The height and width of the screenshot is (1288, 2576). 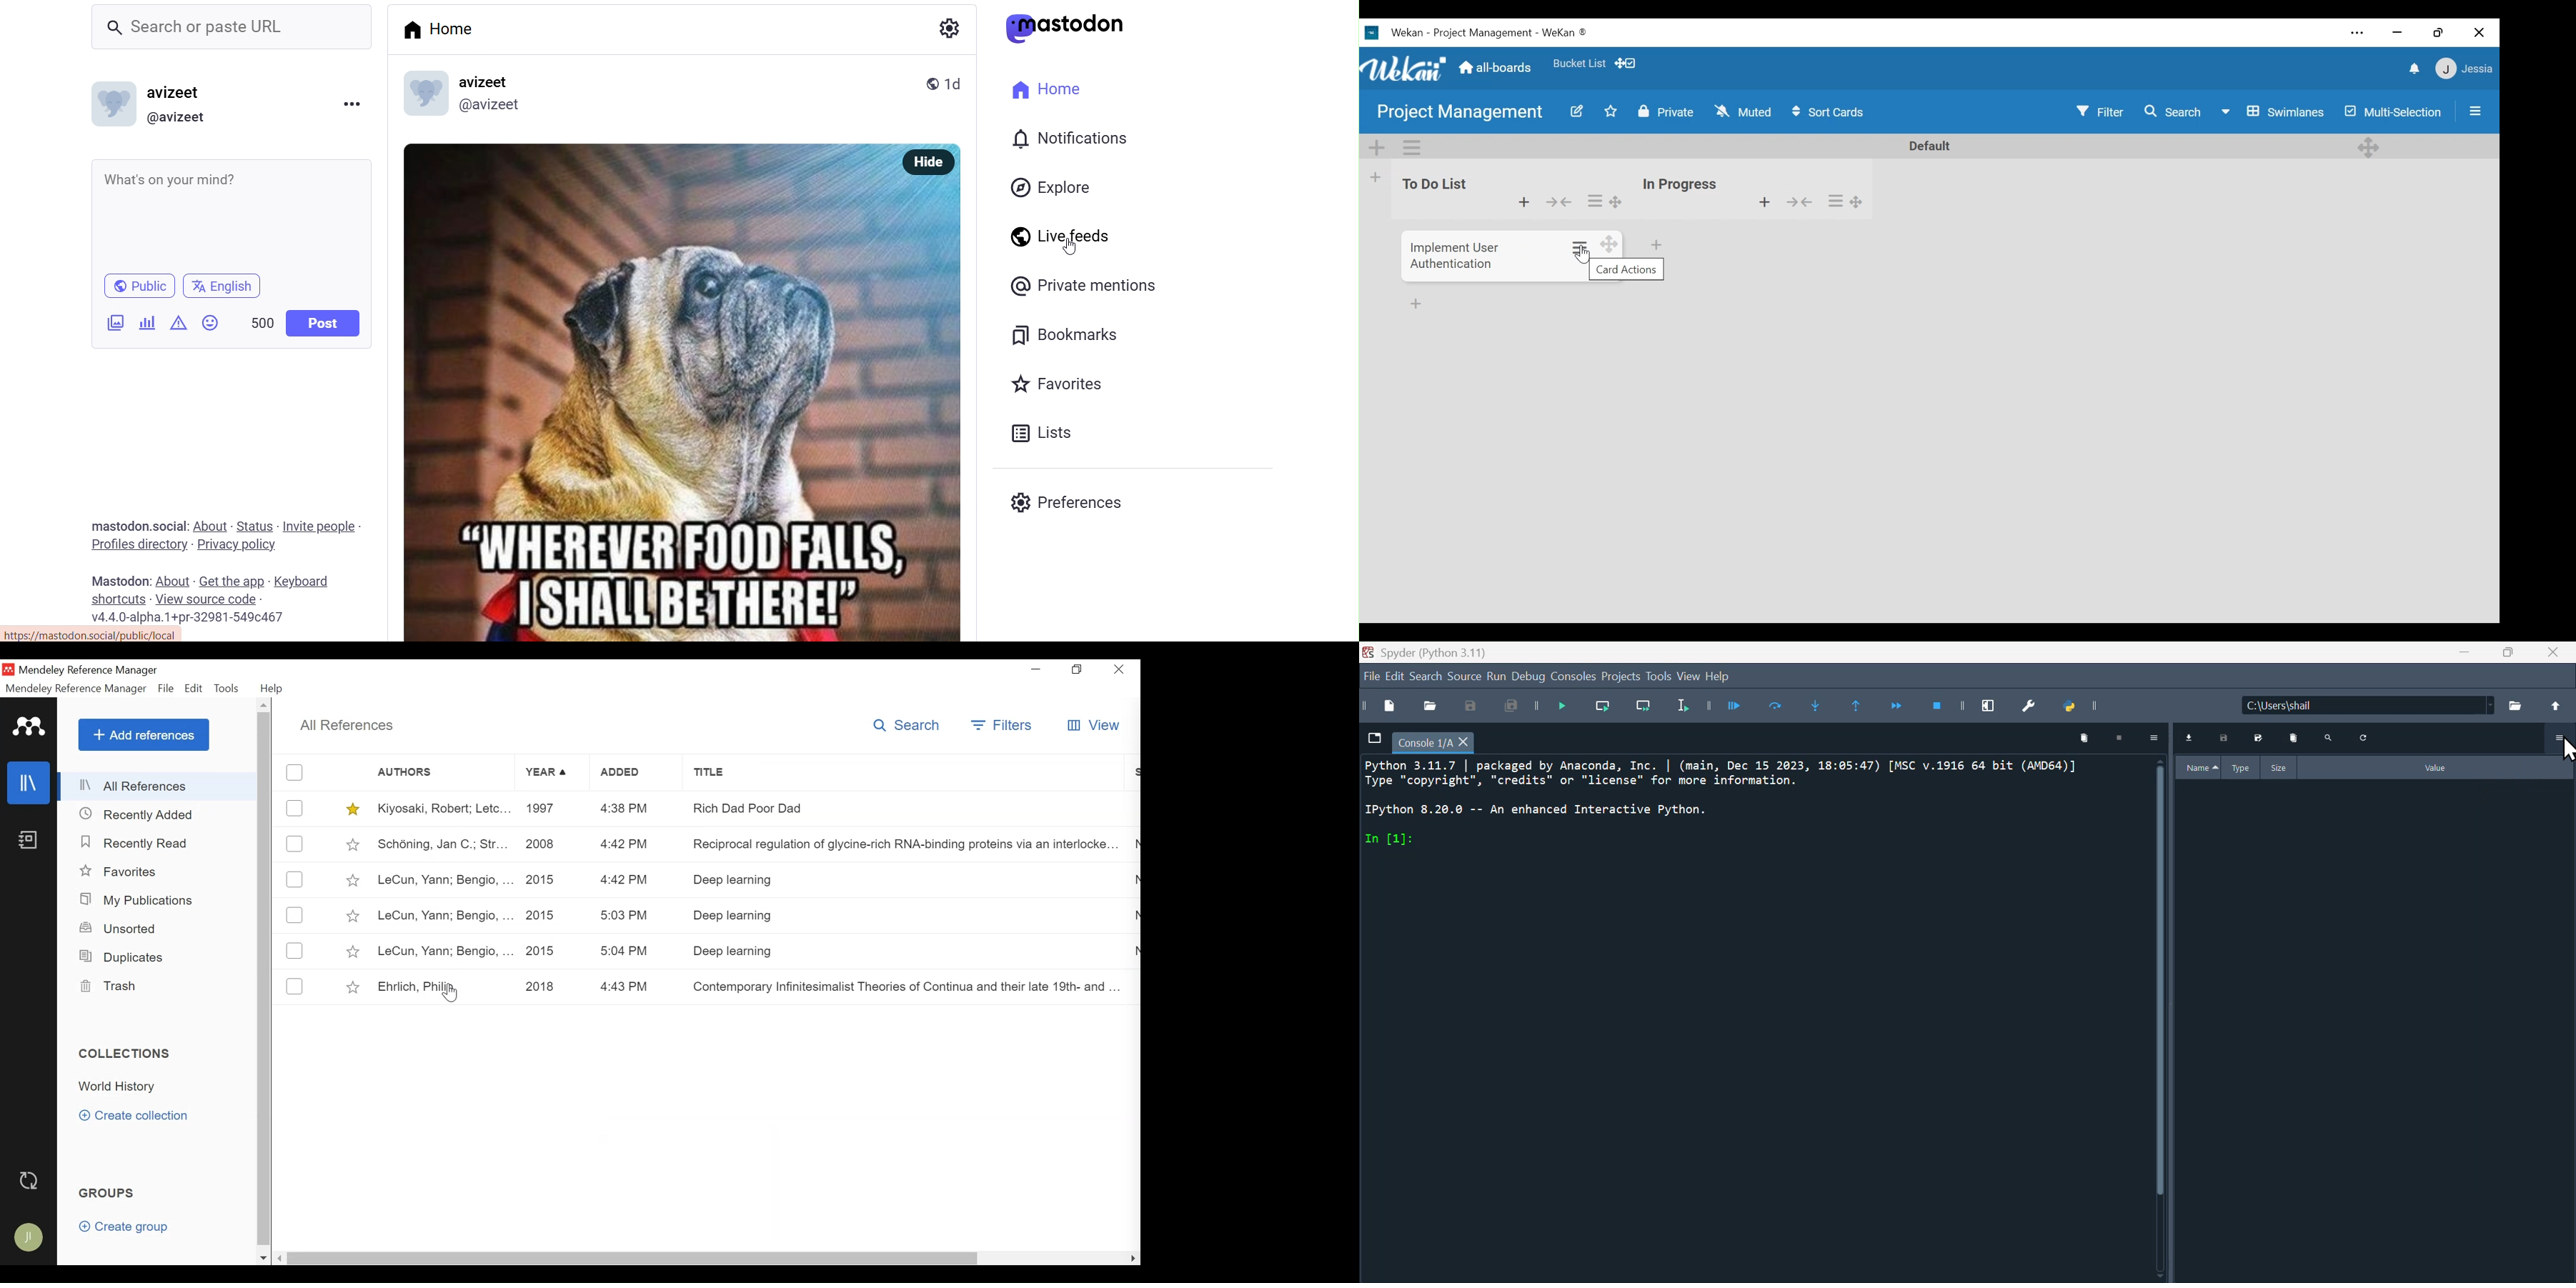 I want to click on (un)select favorite, so click(x=352, y=880).